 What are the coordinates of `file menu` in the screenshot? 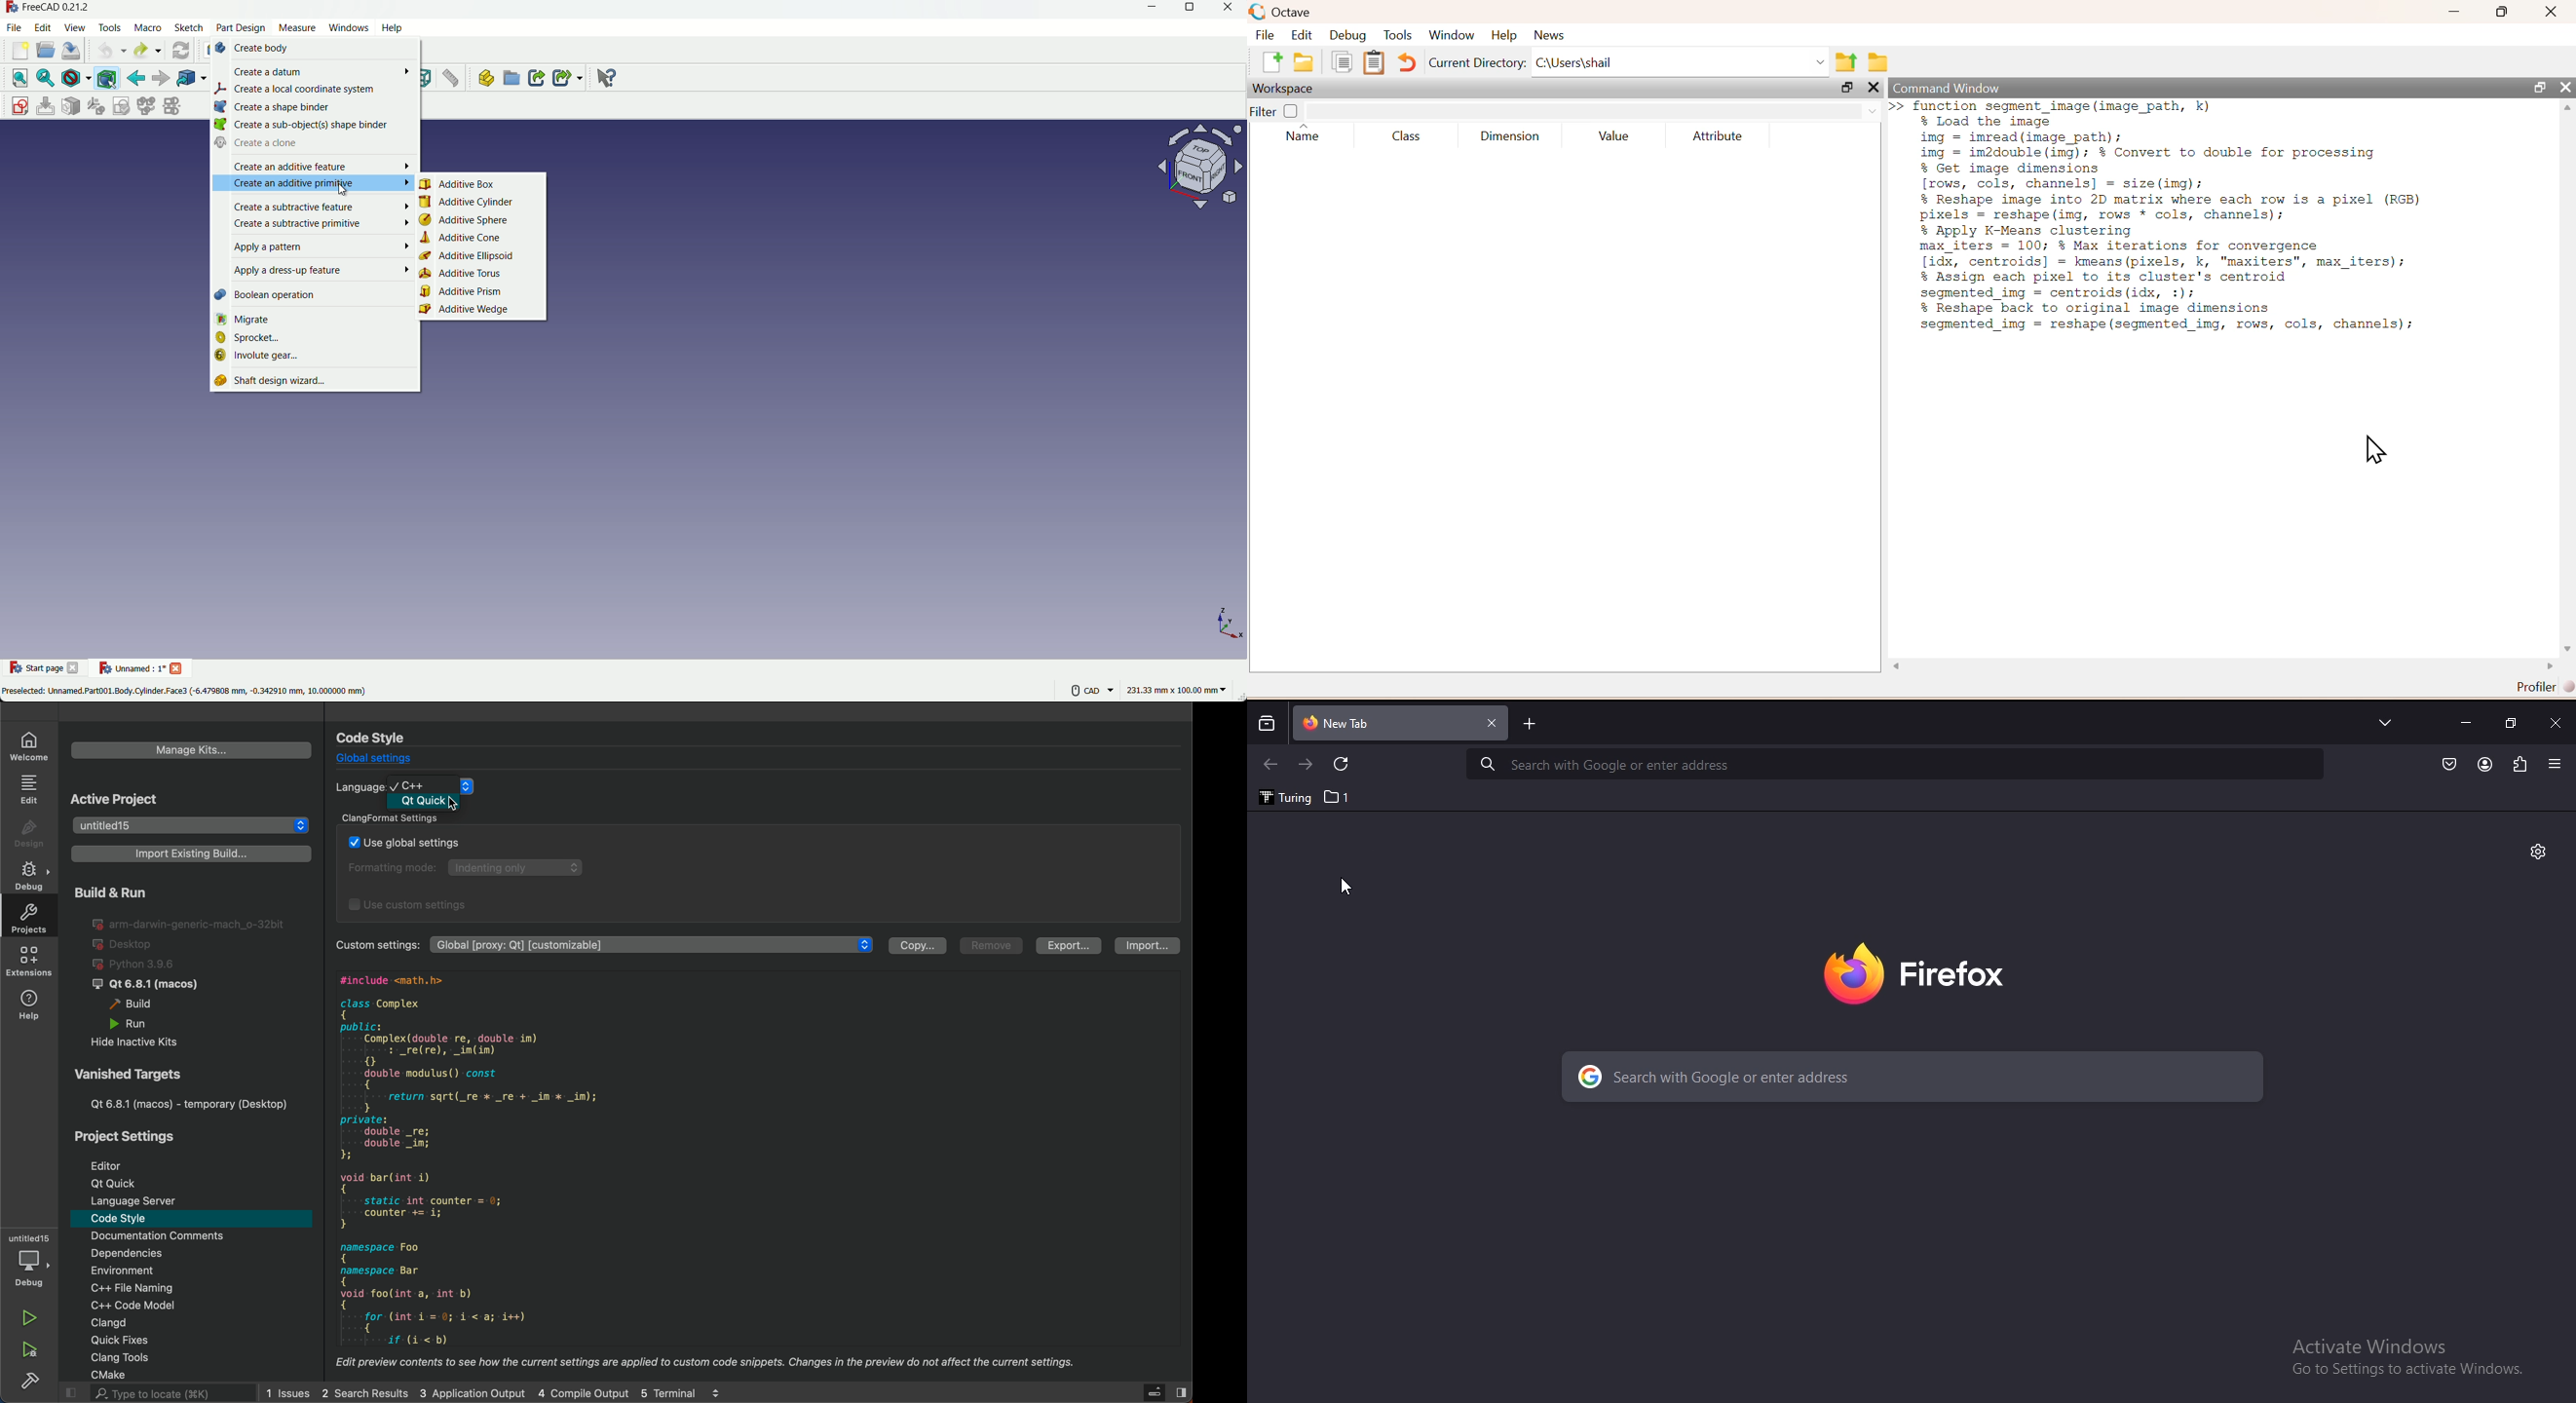 It's located at (14, 28).